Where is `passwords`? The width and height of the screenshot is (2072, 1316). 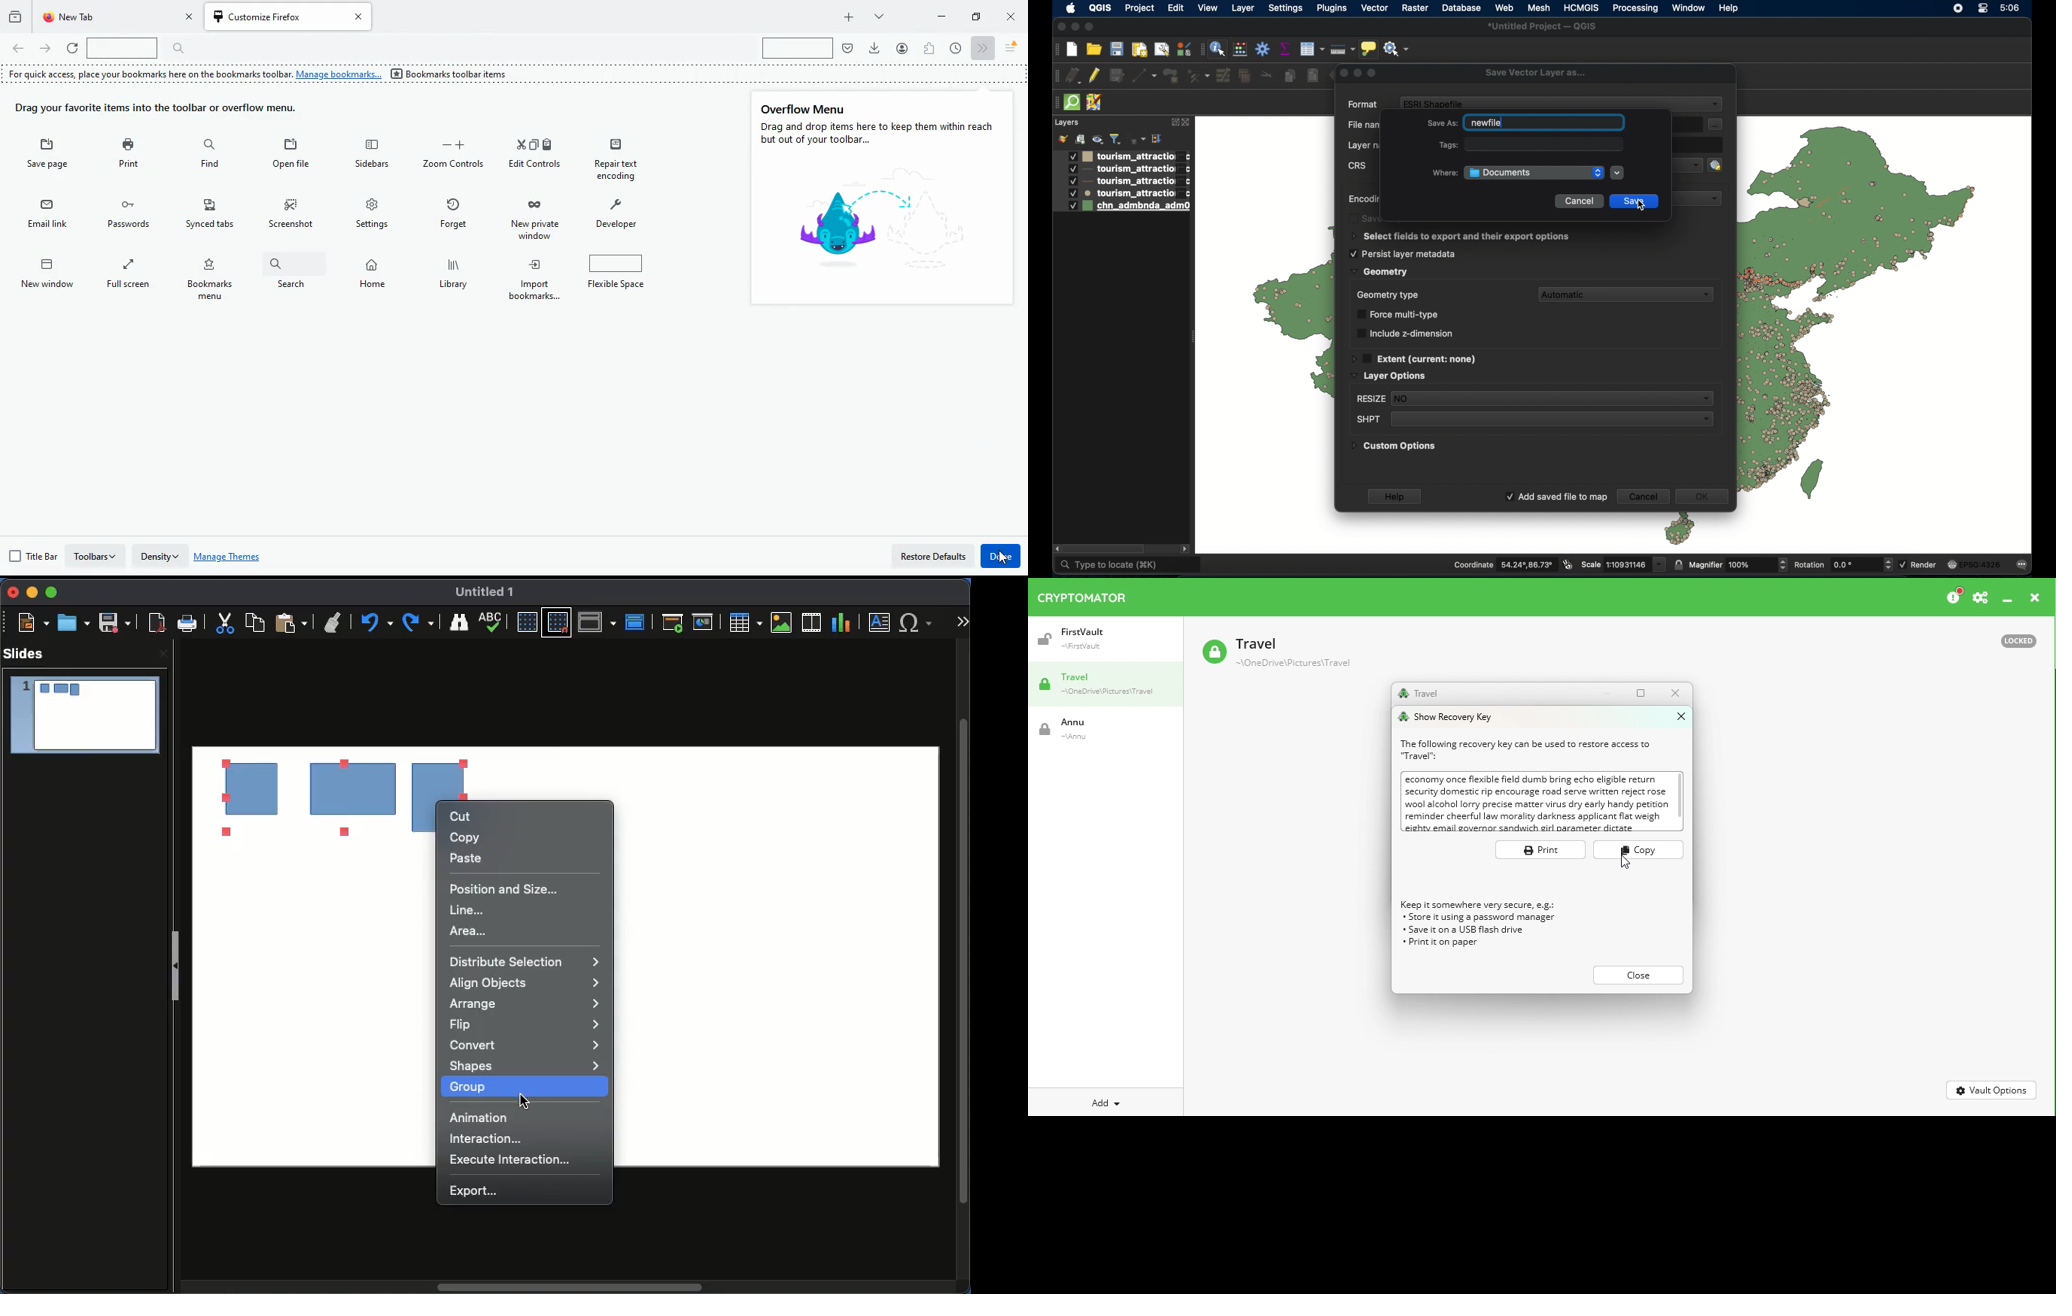
passwords is located at coordinates (213, 216).